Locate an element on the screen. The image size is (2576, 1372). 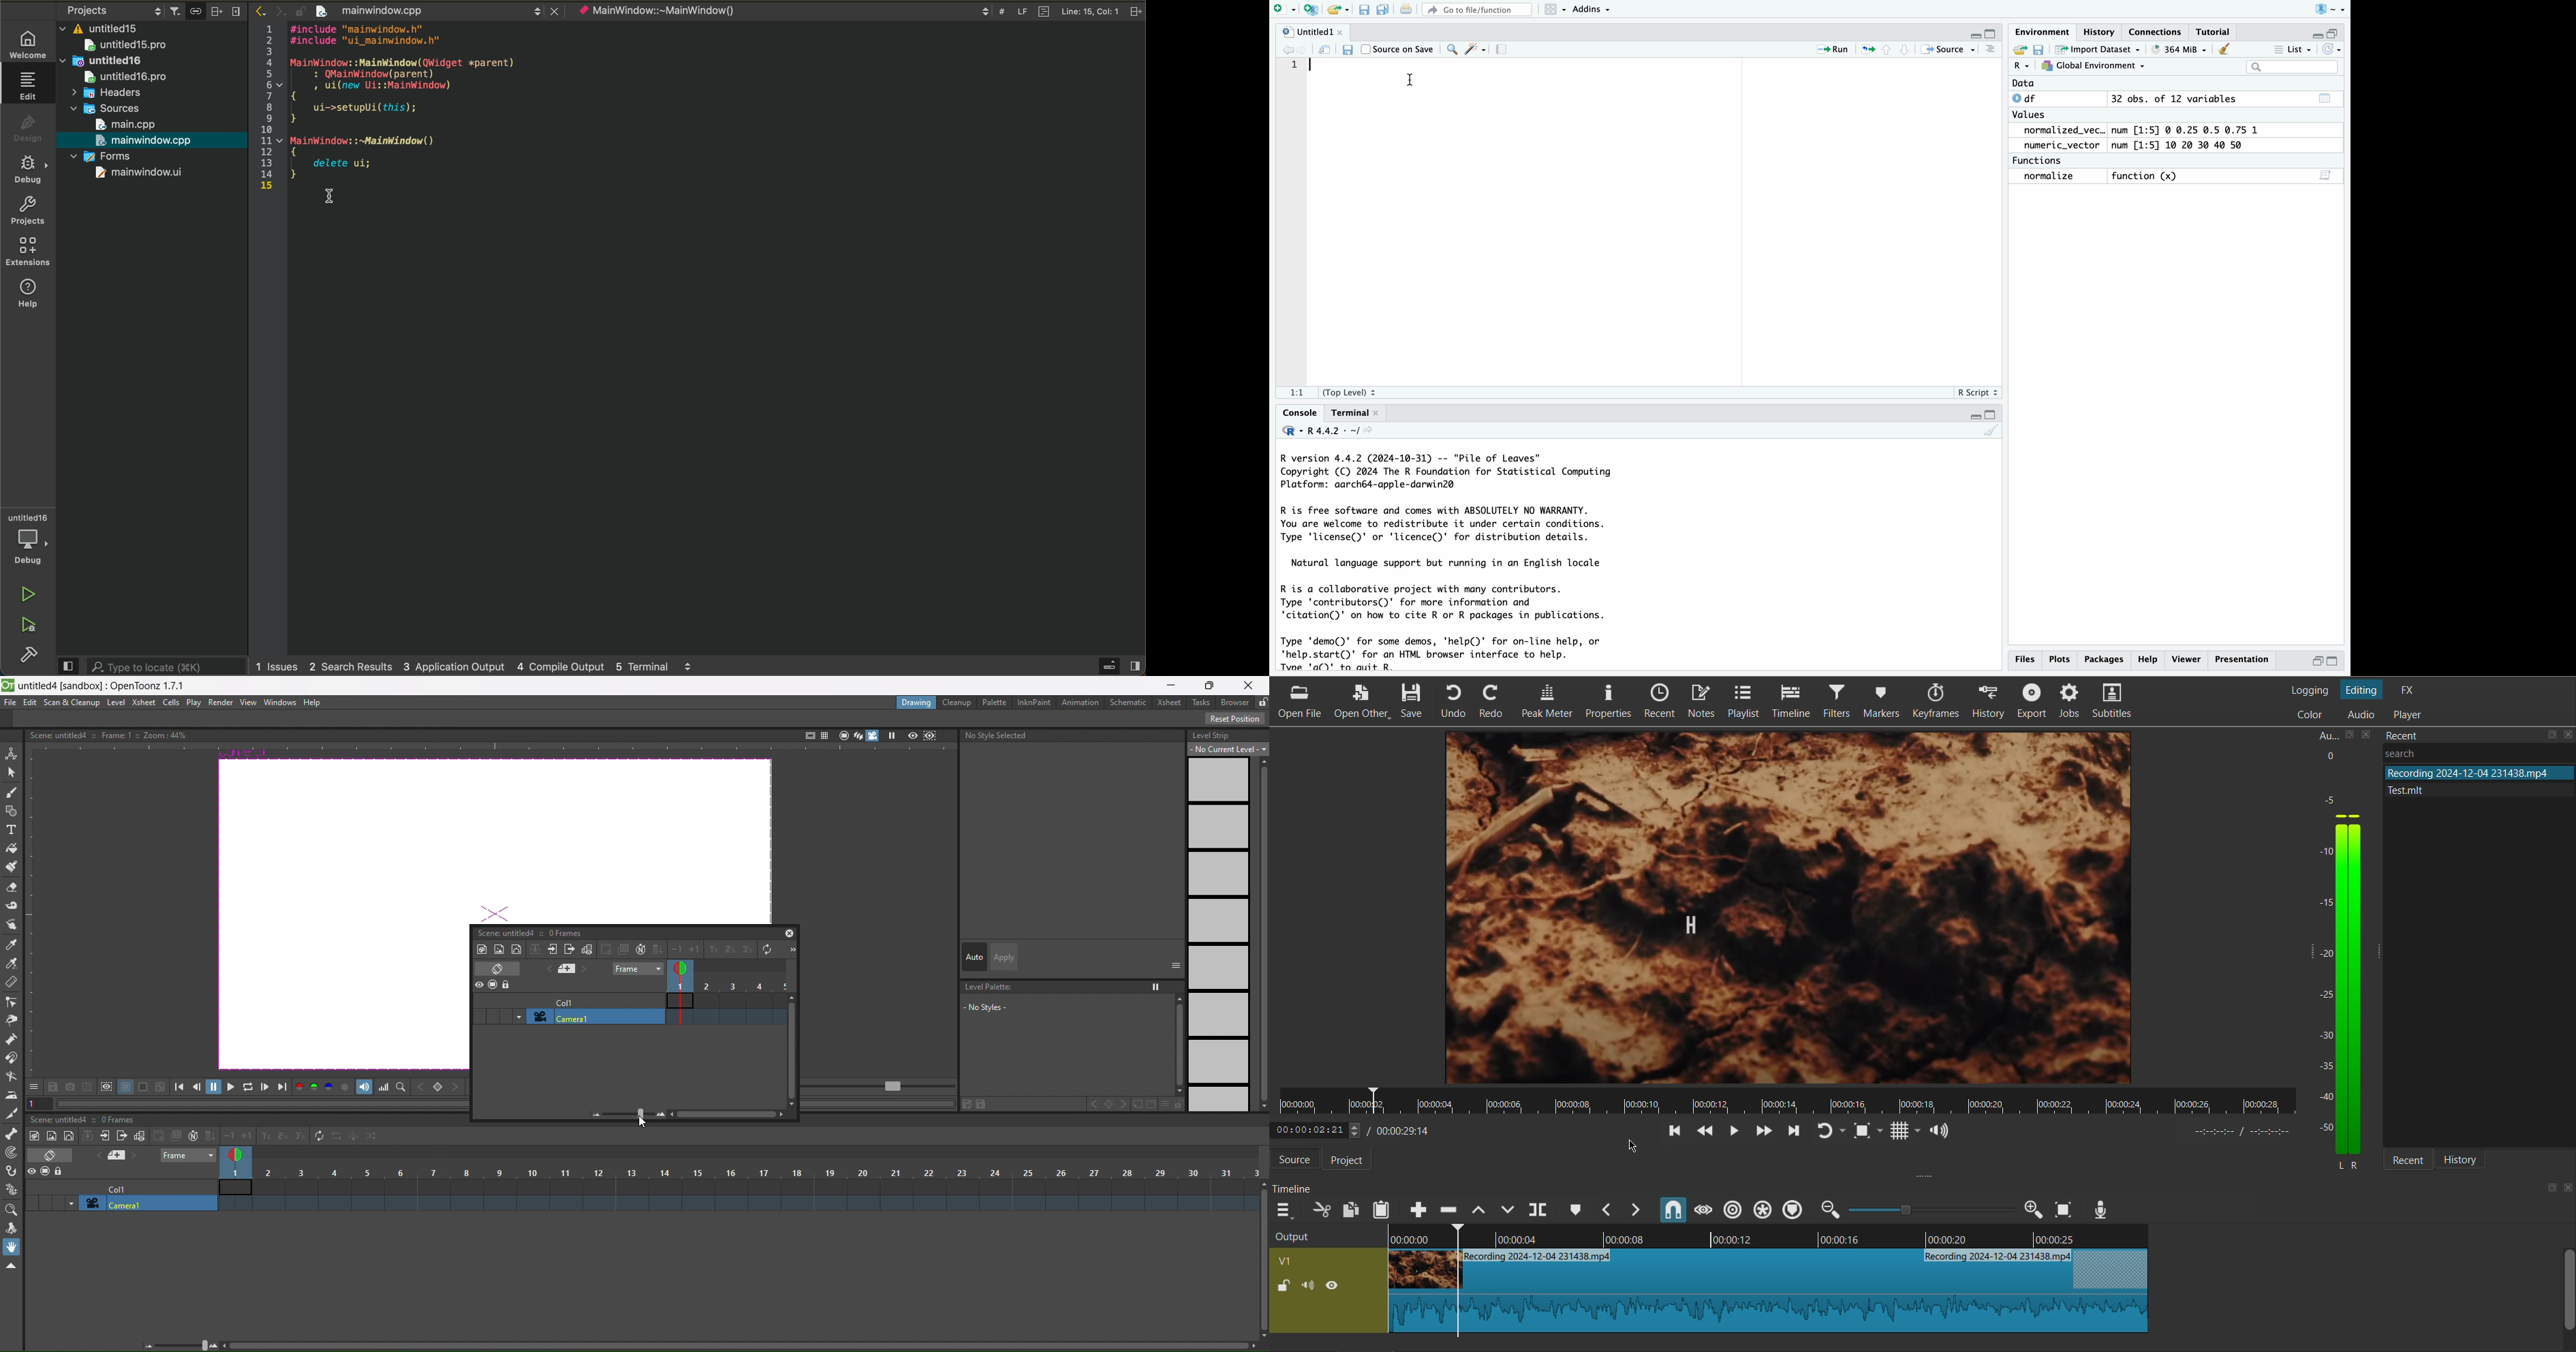
Player is located at coordinates (2406, 713).